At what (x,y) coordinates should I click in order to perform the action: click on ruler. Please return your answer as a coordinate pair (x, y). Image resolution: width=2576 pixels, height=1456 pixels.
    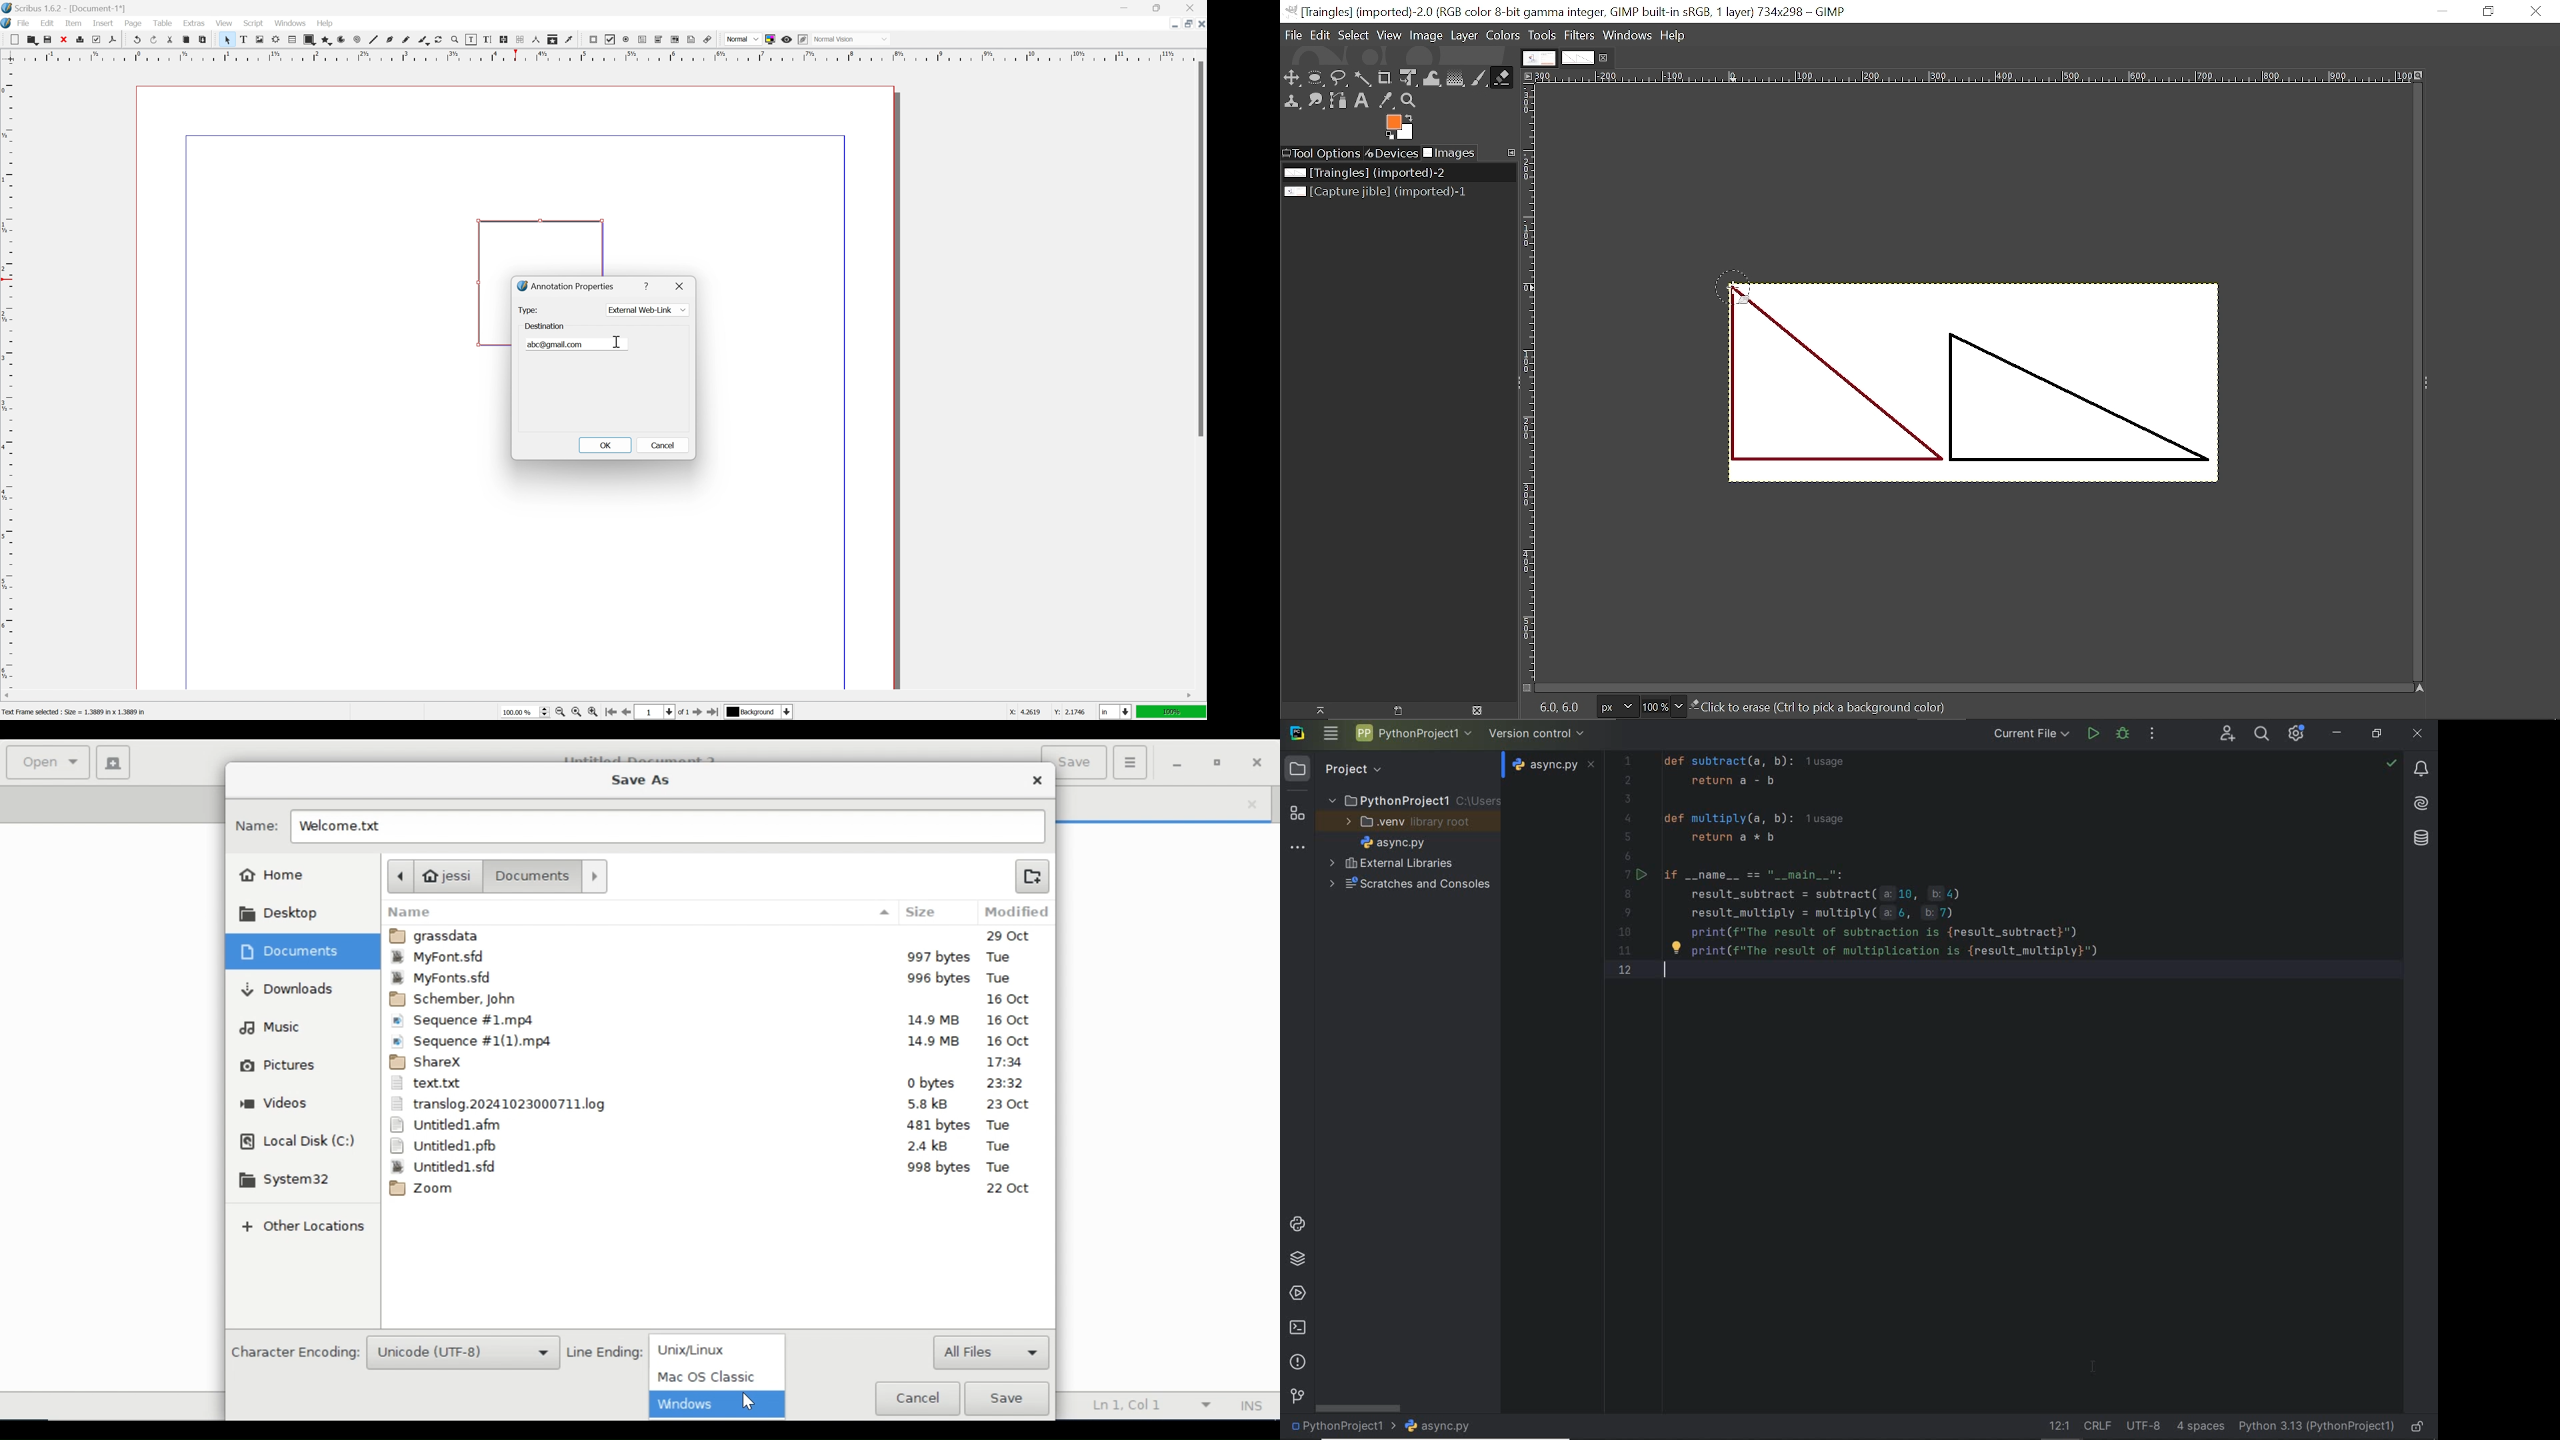
    Looking at the image, I should click on (603, 56).